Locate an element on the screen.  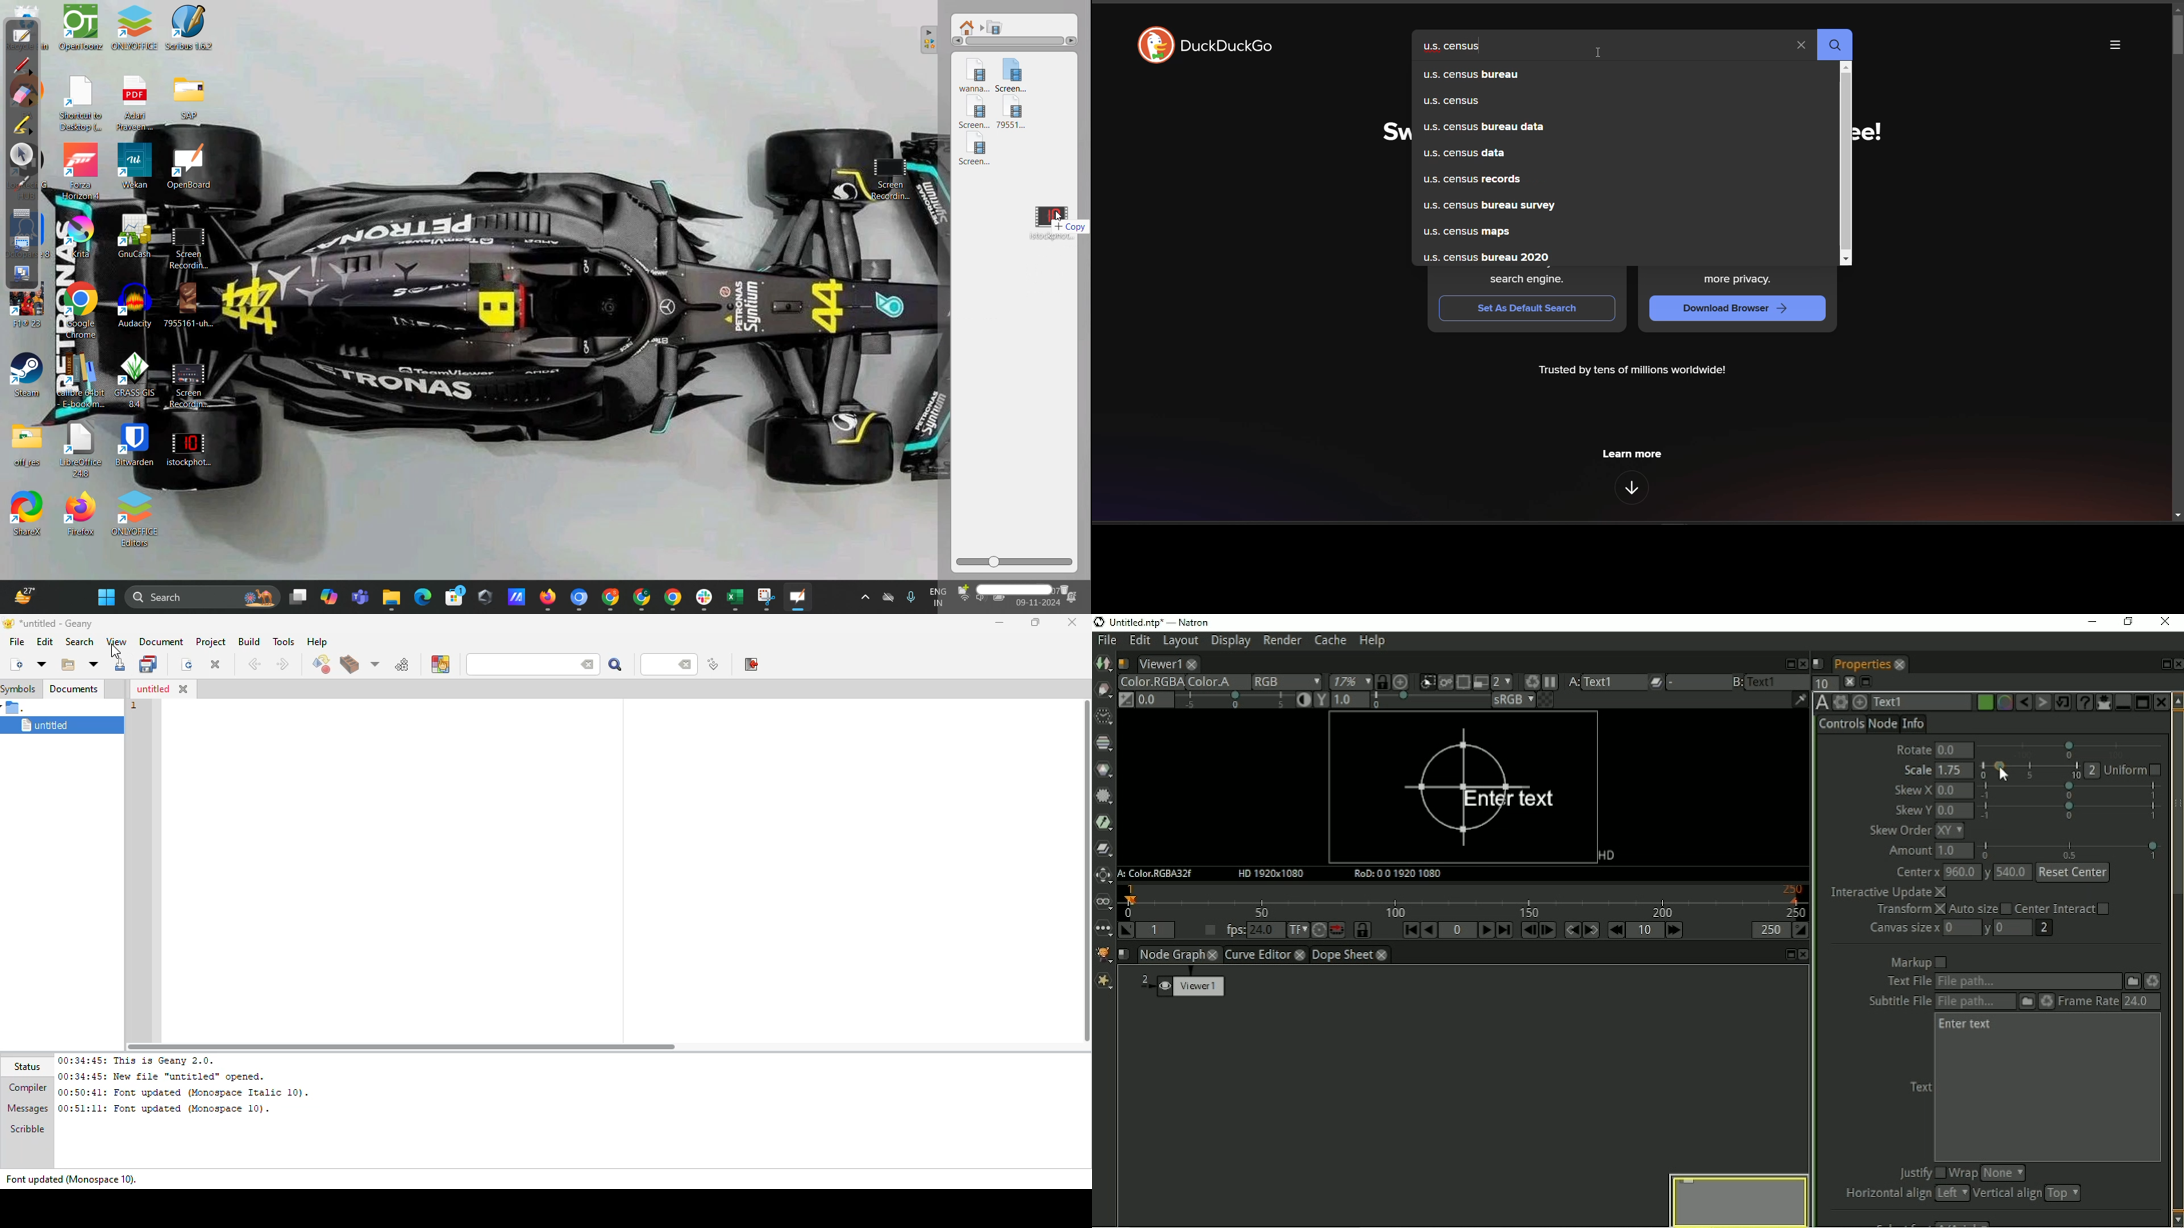
Grass GIS B.4 is located at coordinates (135, 379).